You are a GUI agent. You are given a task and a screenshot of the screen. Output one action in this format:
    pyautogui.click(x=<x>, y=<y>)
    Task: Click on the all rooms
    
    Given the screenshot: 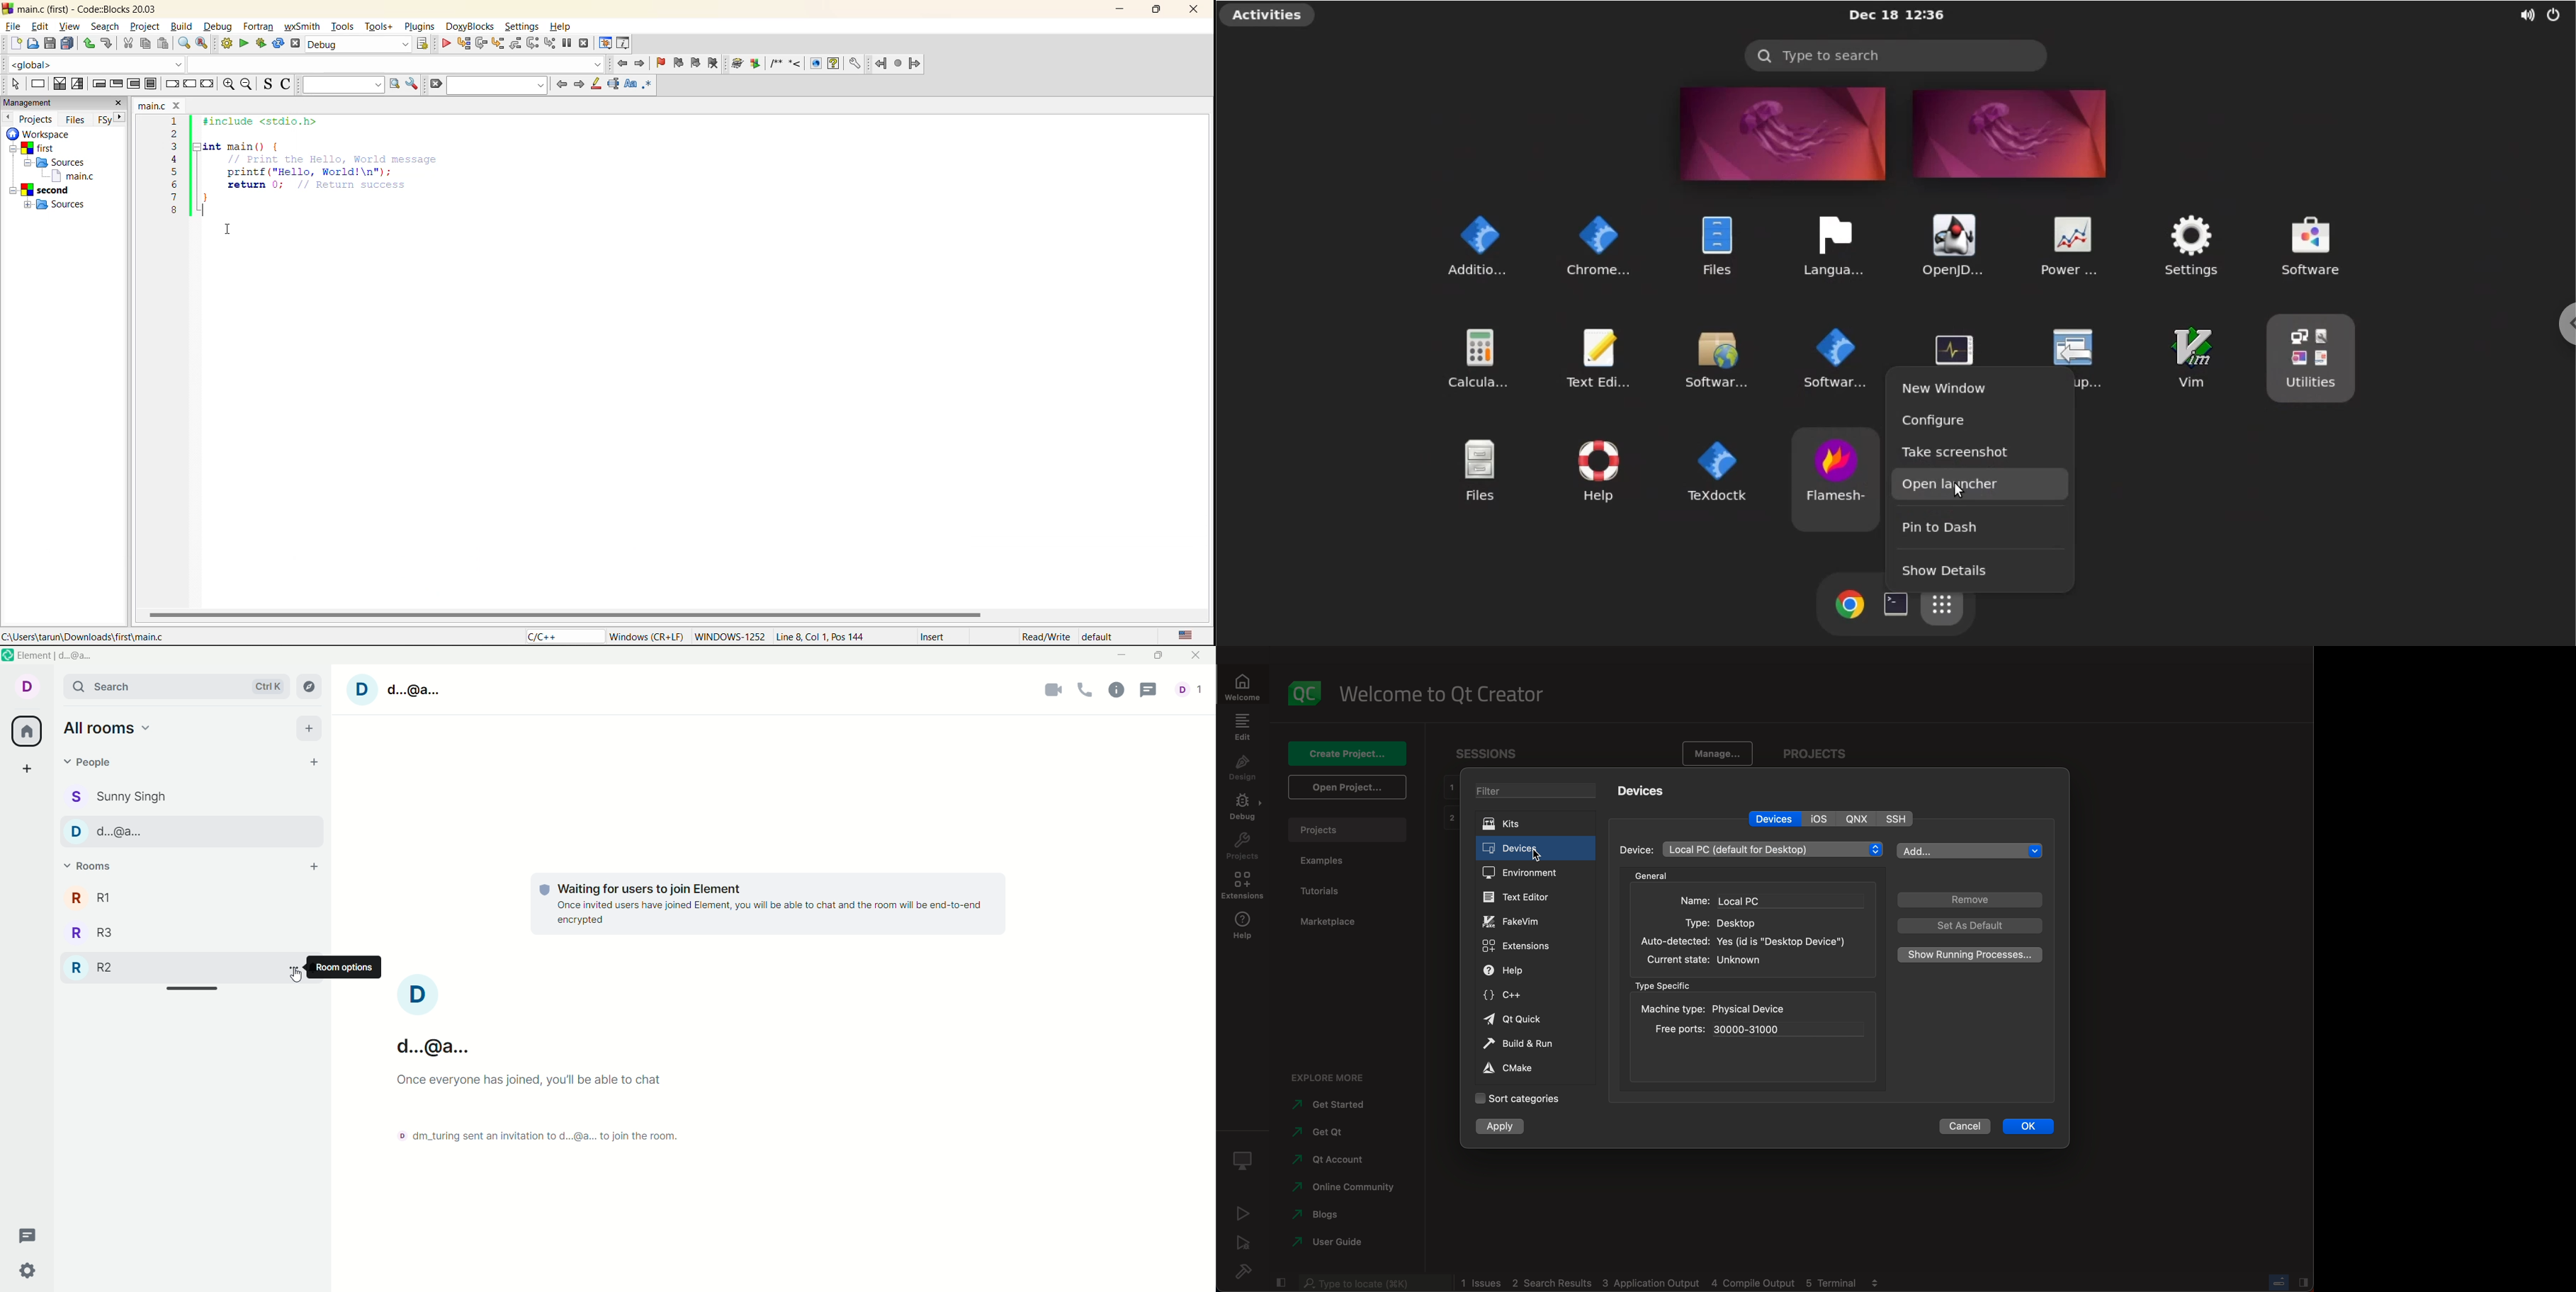 What is the action you would take?
    pyautogui.click(x=25, y=732)
    